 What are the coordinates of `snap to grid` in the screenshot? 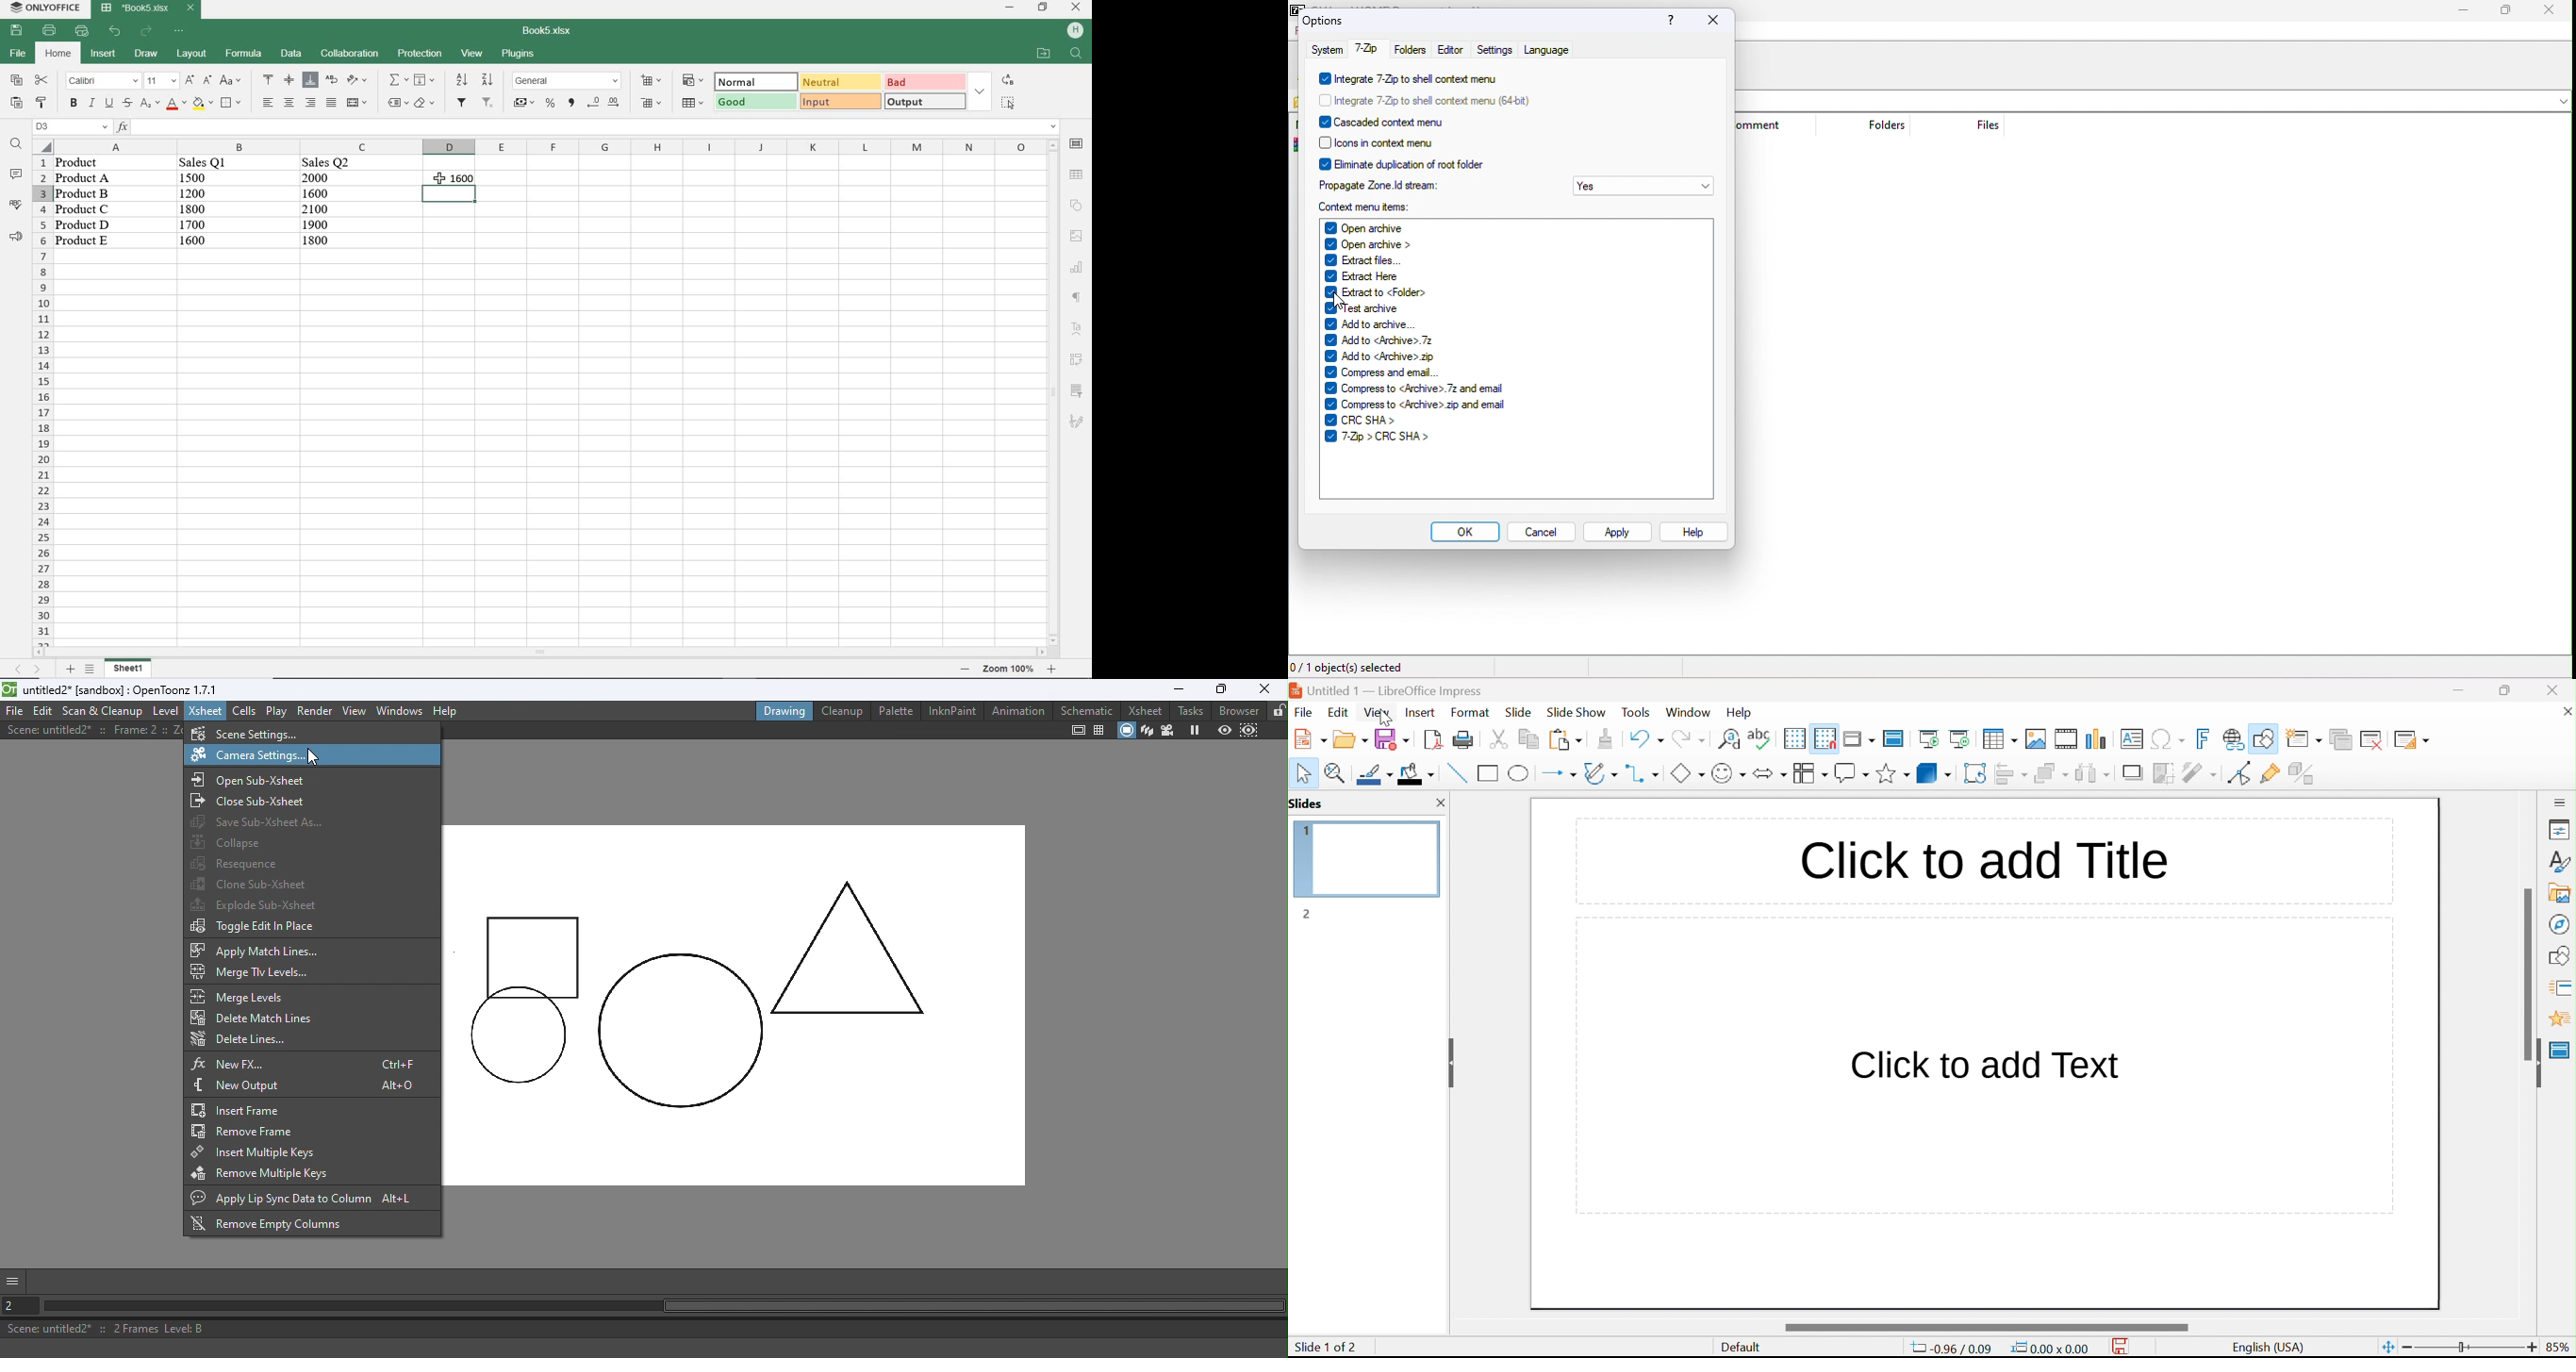 It's located at (1825, 737).